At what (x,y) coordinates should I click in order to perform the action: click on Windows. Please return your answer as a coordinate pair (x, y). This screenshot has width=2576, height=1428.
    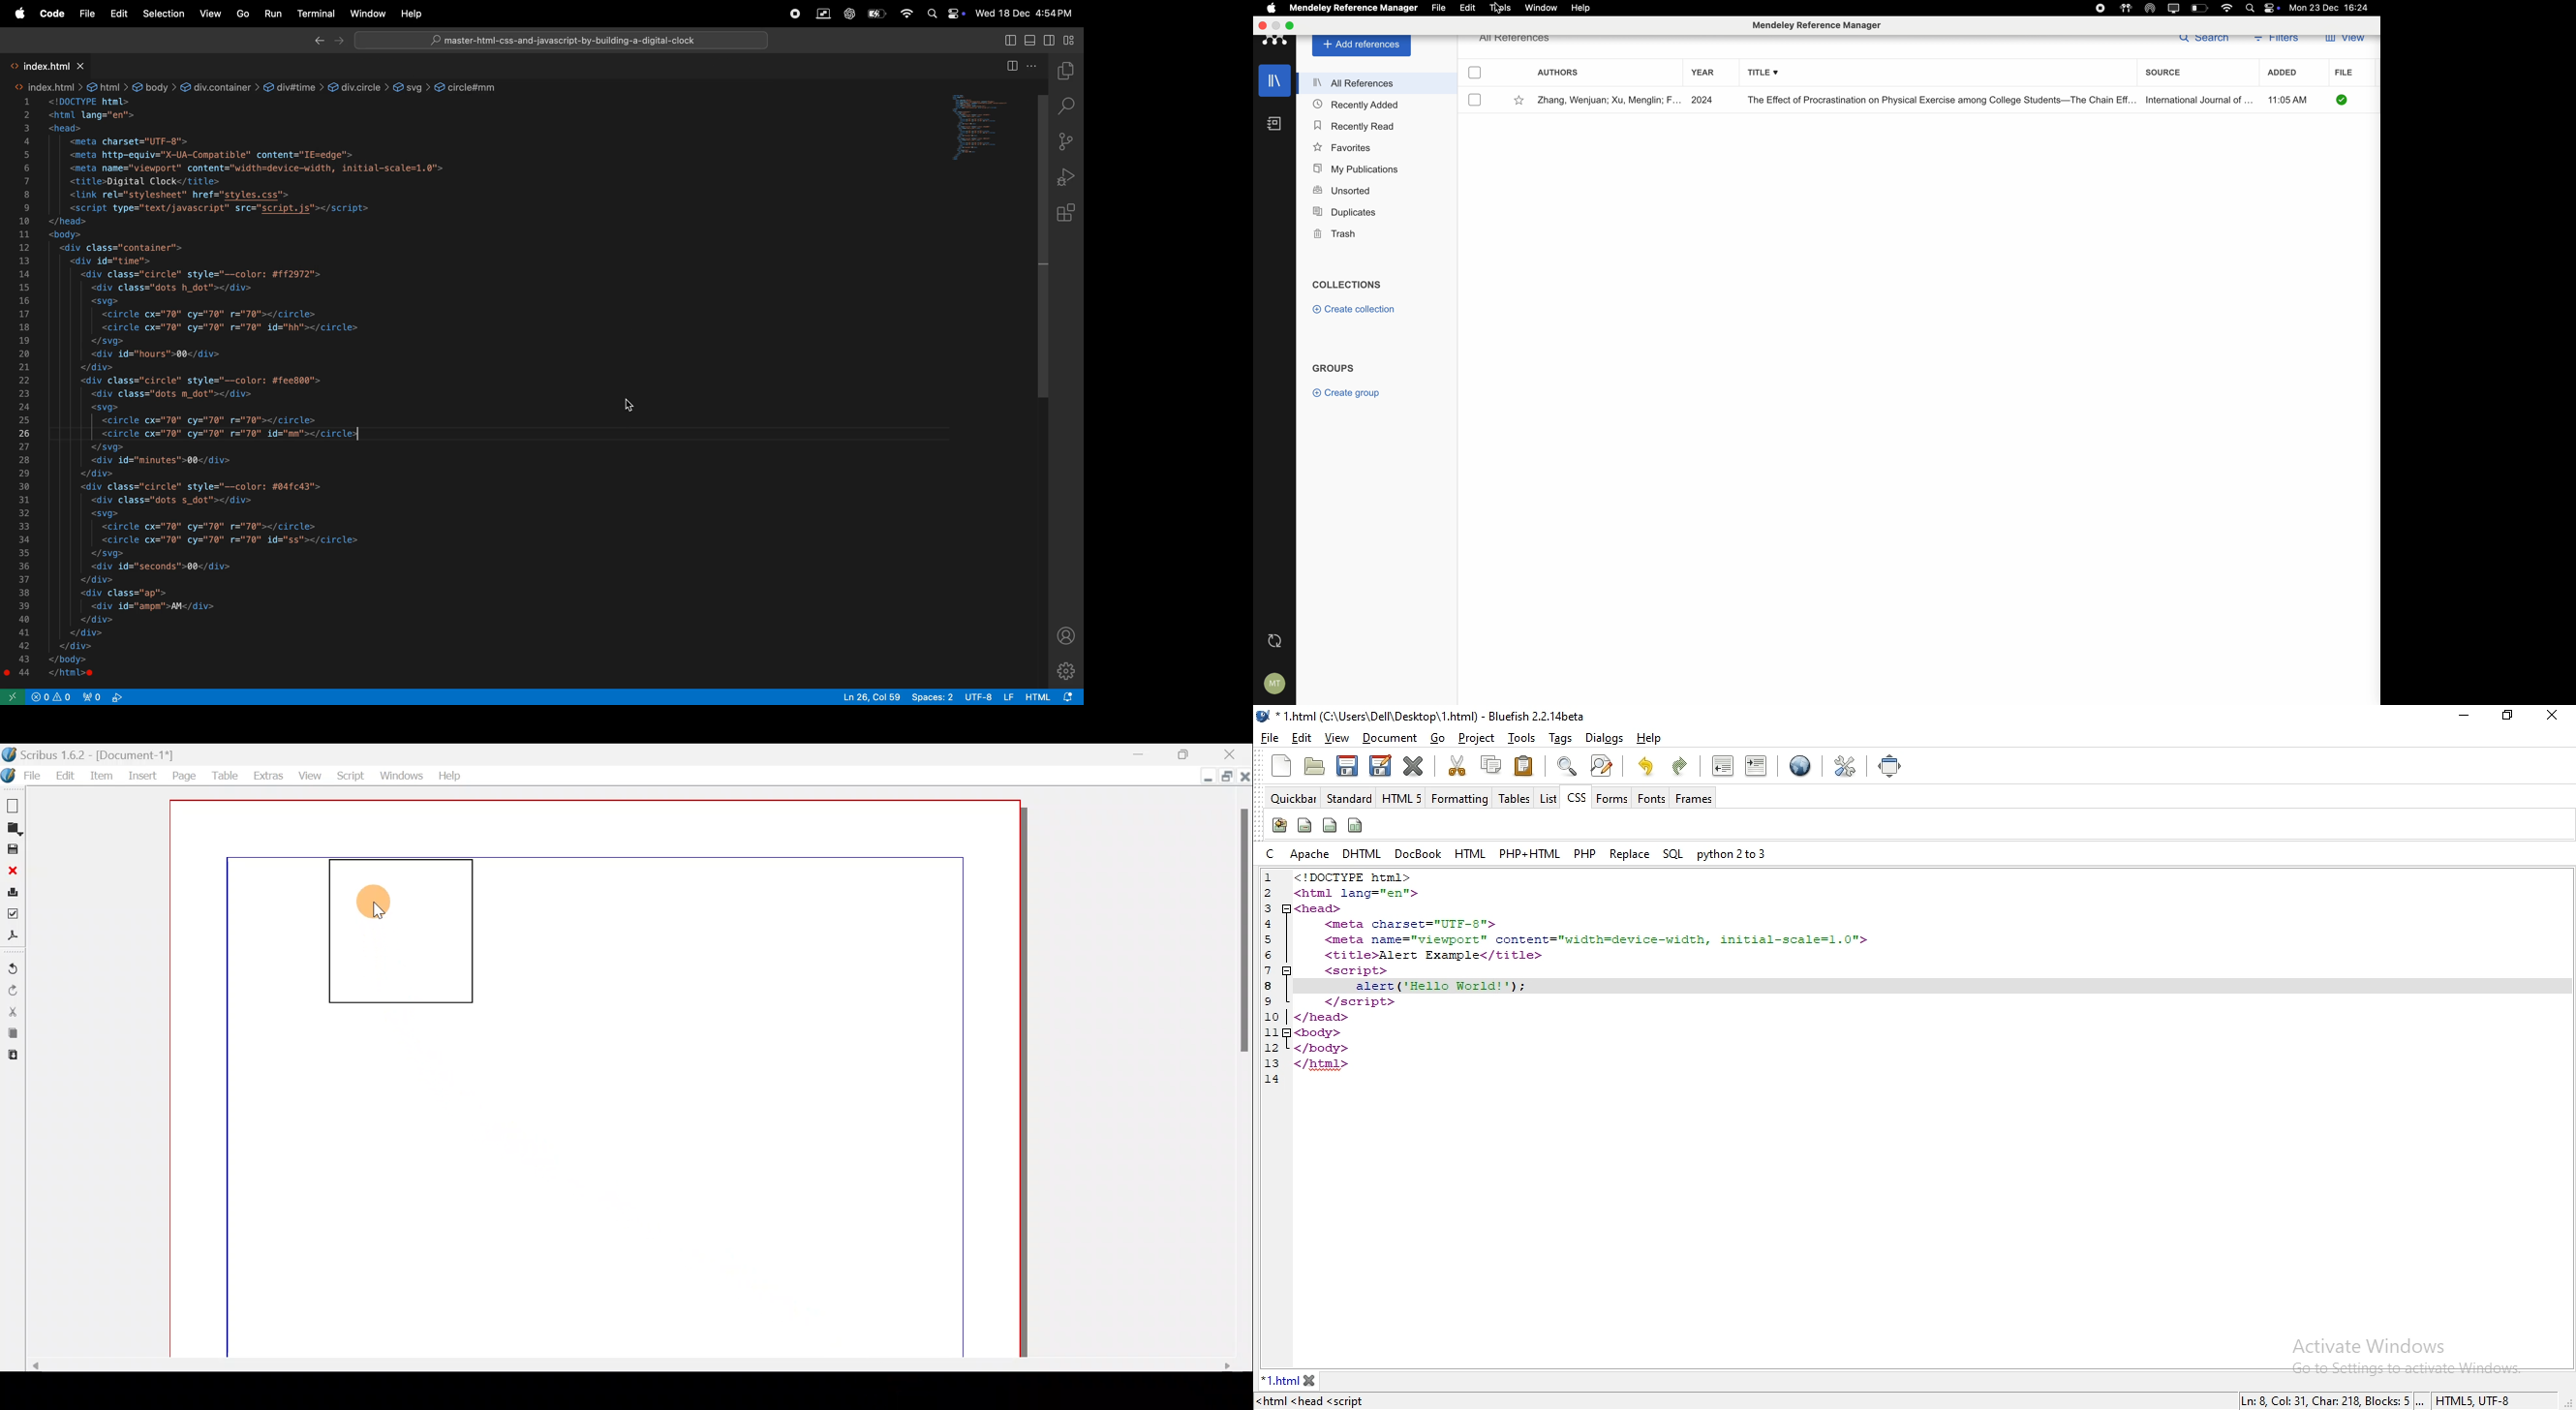
    Looking at the image, I should click on (401, 774).